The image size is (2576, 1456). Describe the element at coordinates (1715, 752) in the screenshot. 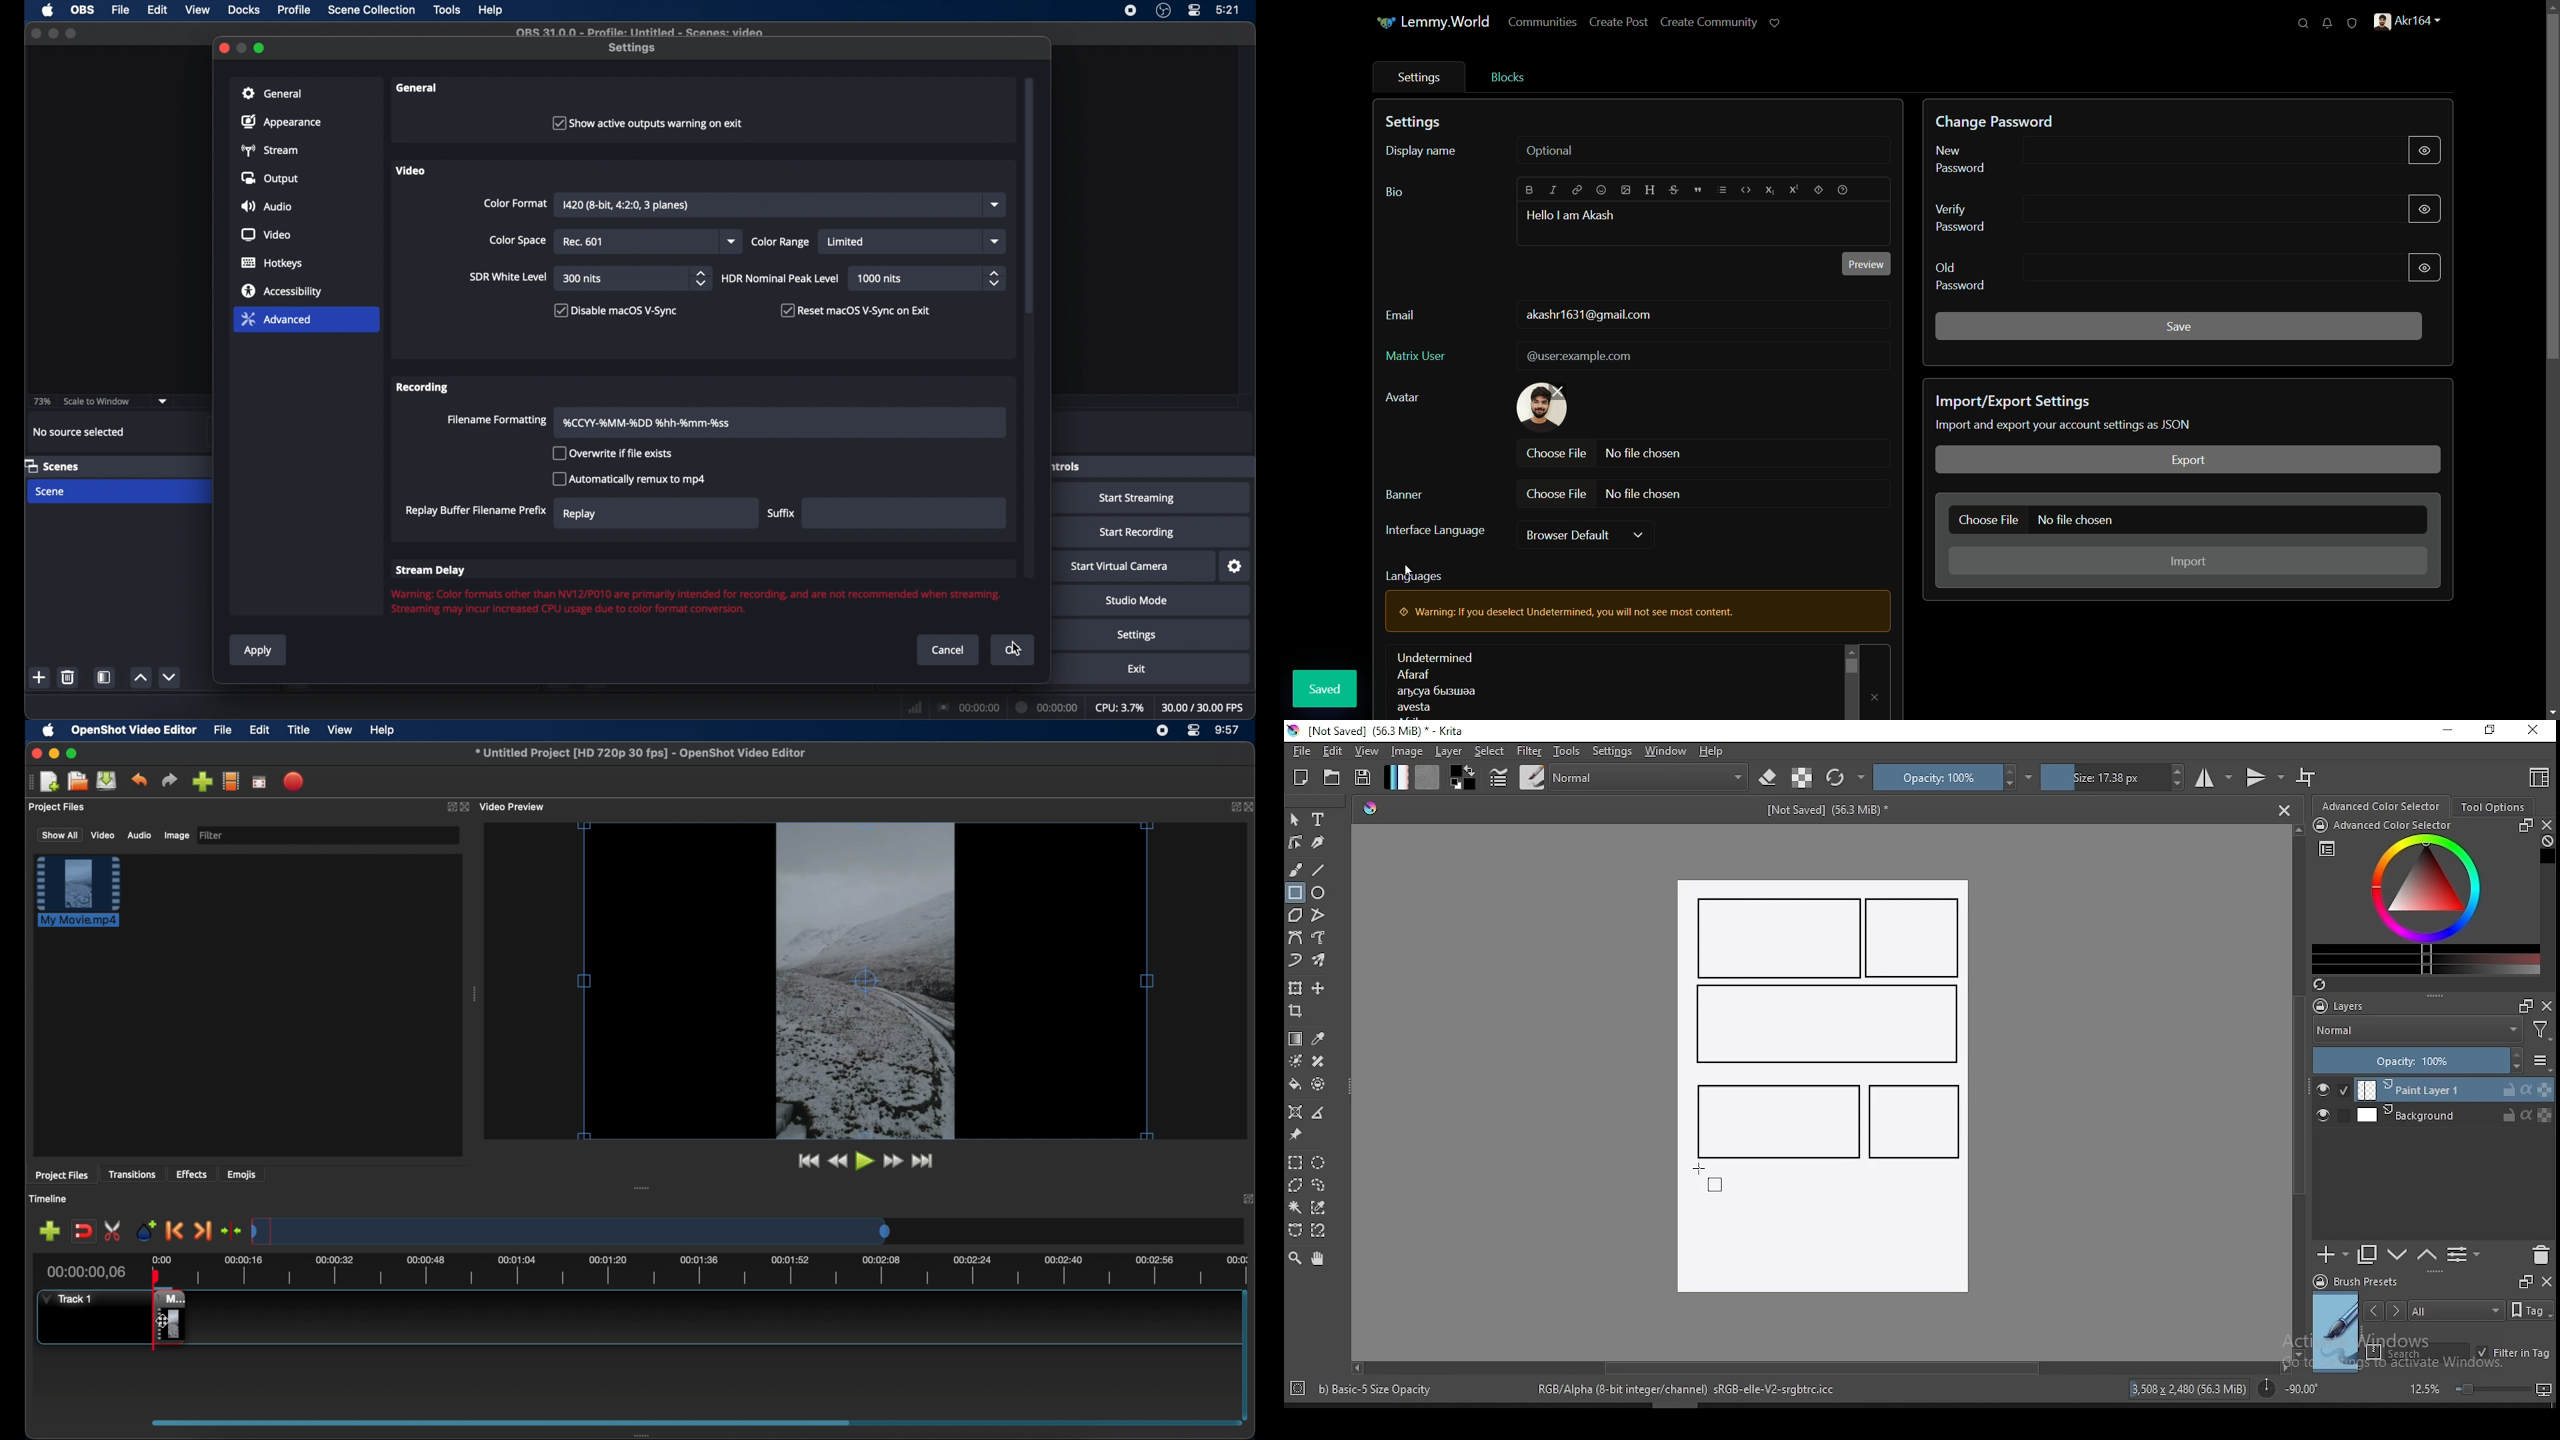

I see `help` at that location.